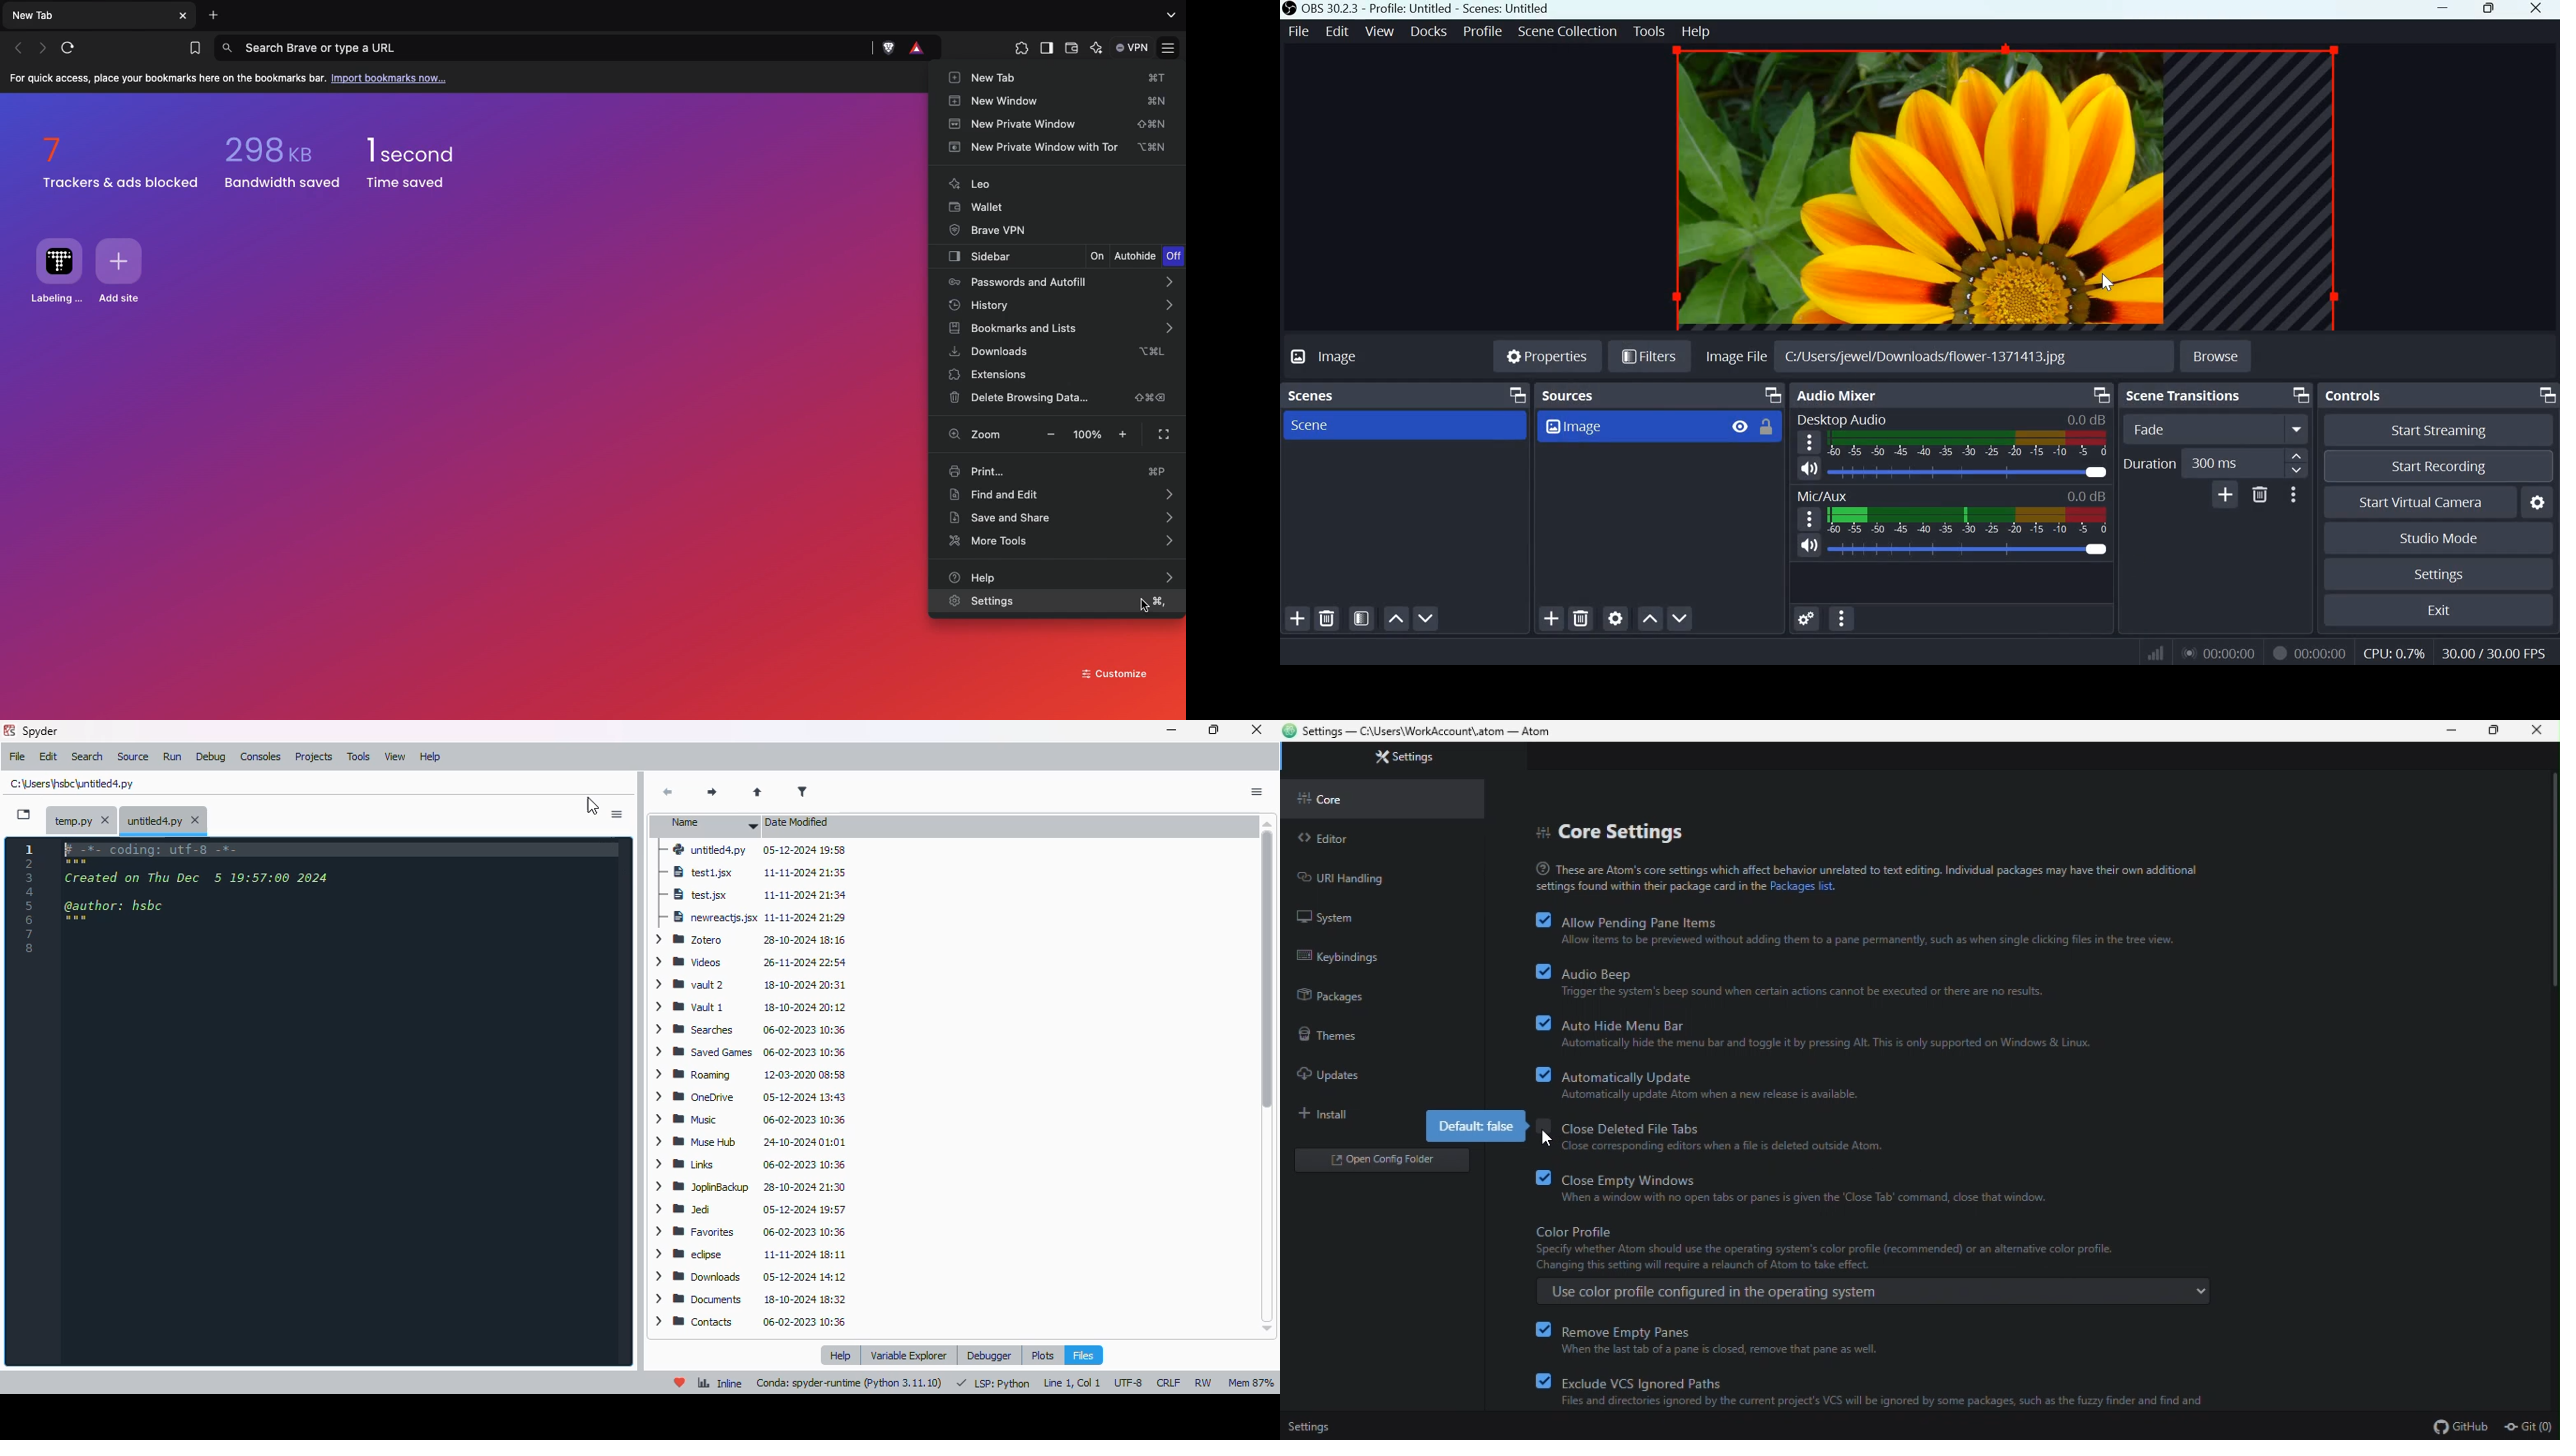 Image resolution: width=2576 pixels, height=1456 pixels. I want to click on 00:00:00, so click(2222, 653).